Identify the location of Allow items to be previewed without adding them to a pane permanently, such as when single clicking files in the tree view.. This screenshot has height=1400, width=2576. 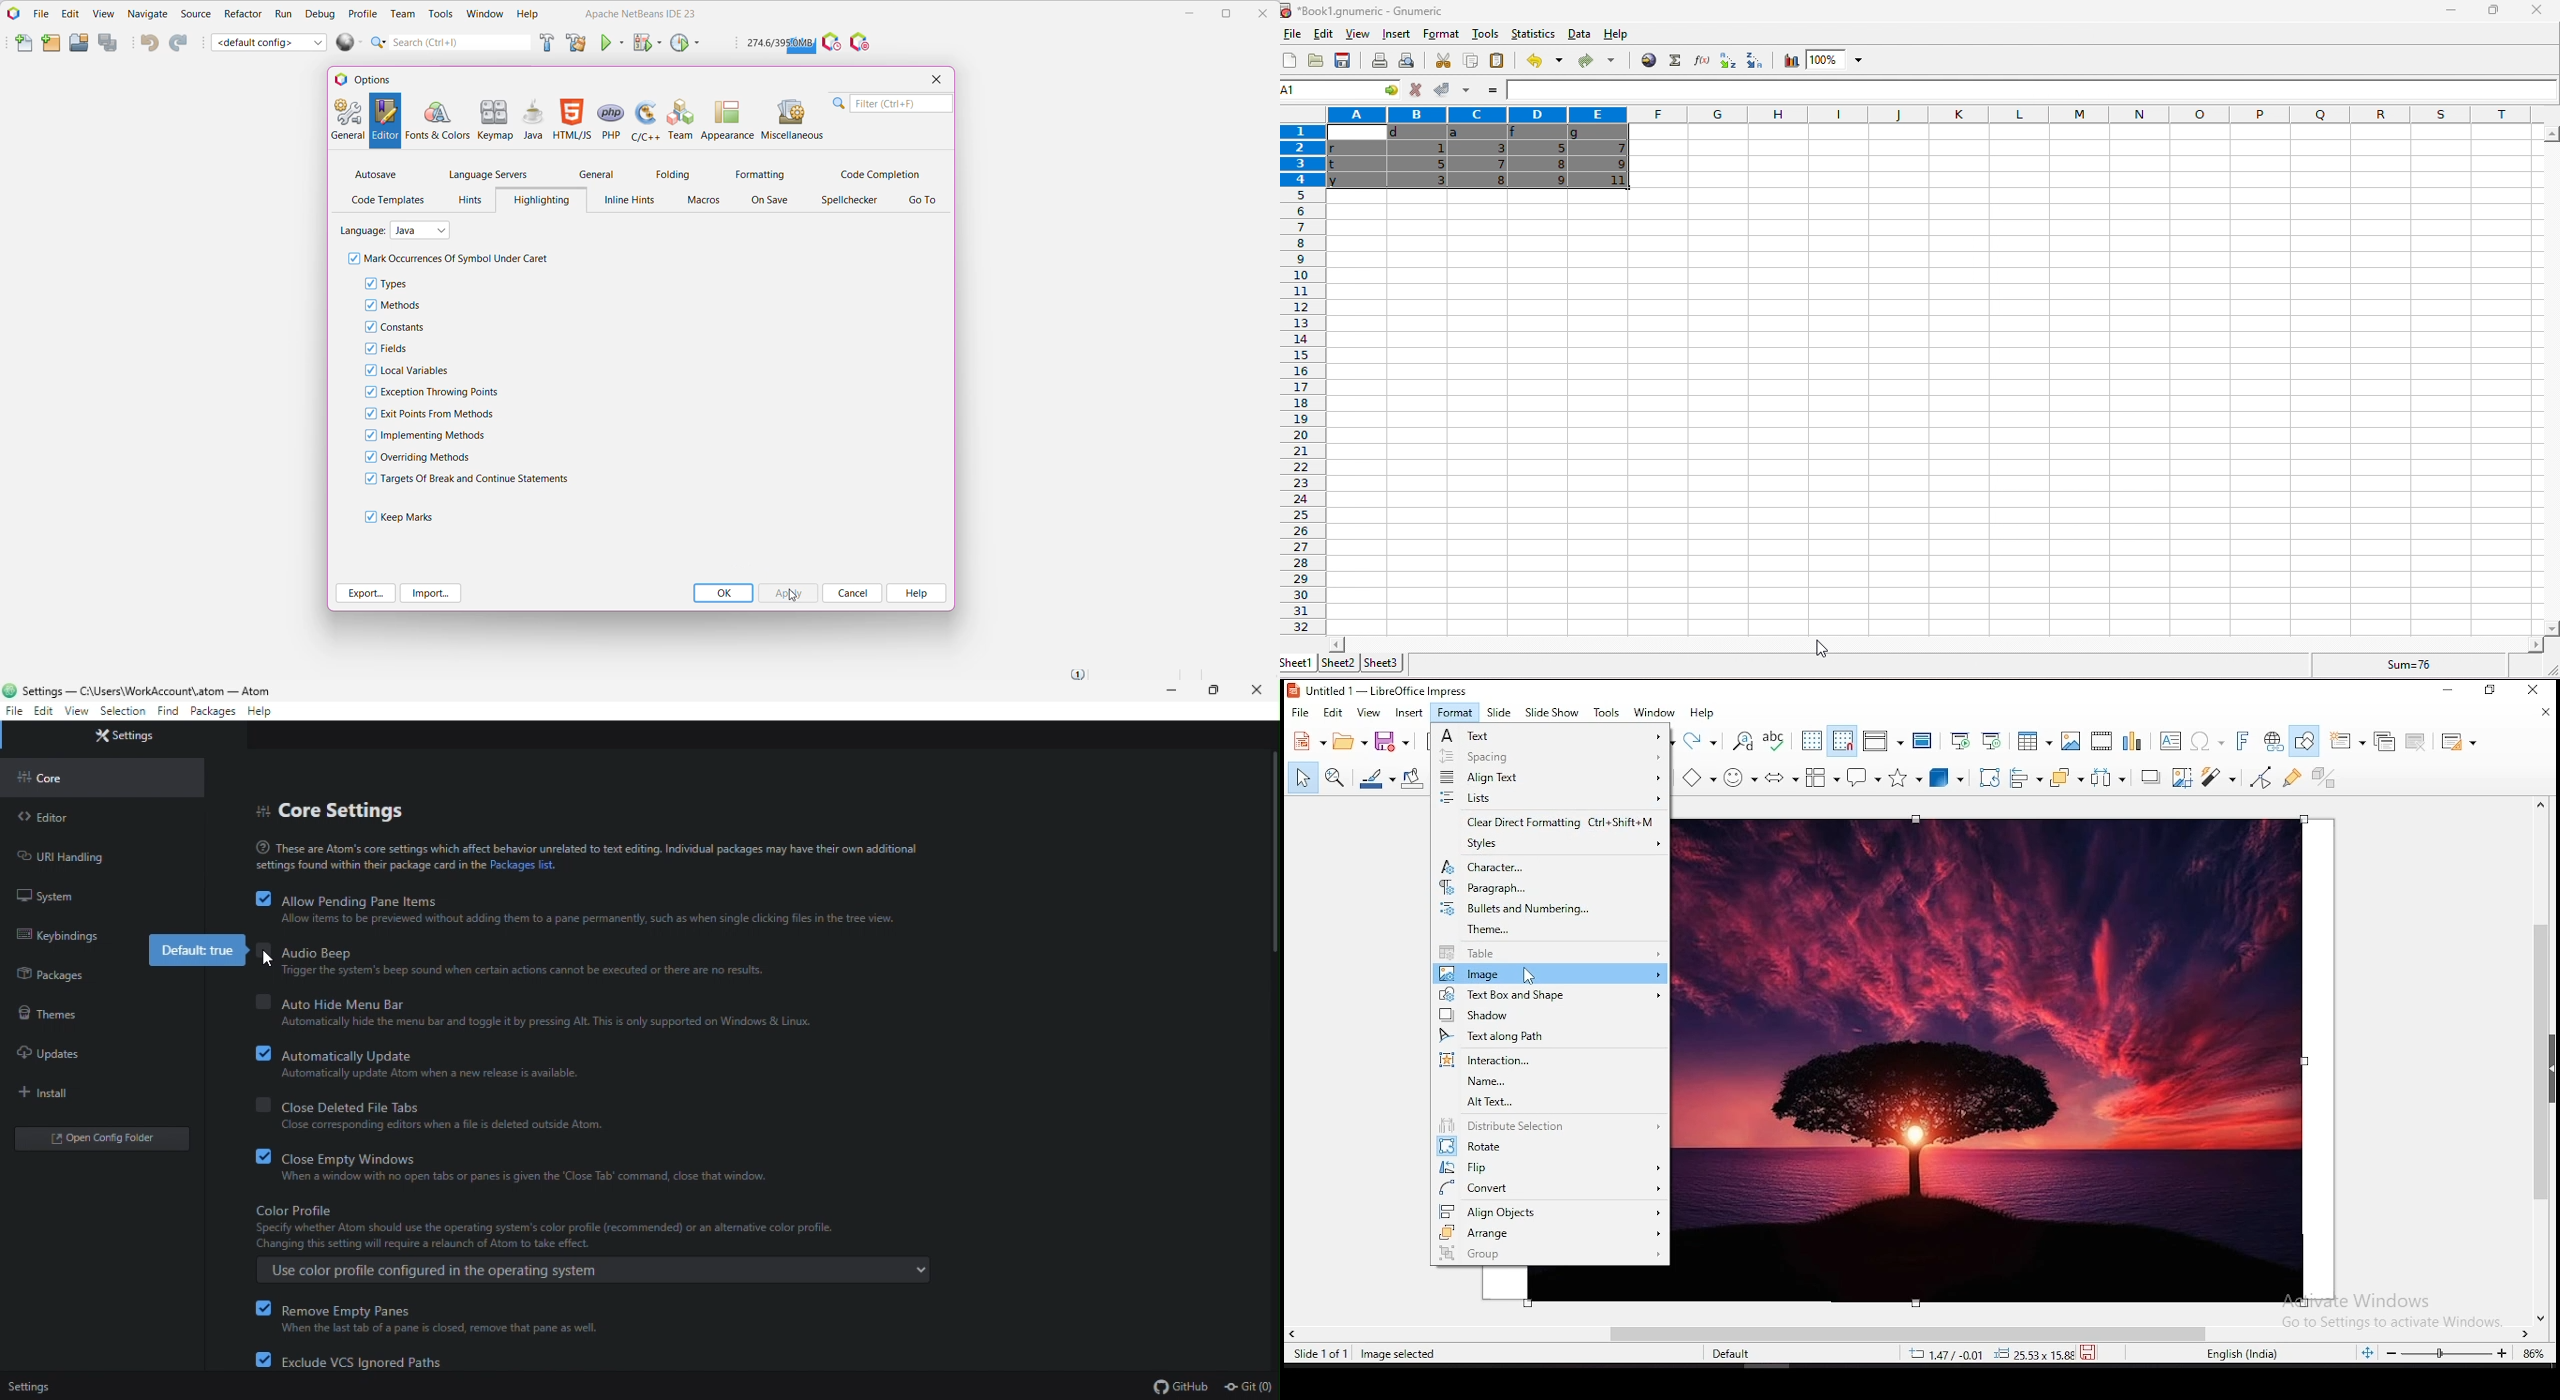
(577, 921).